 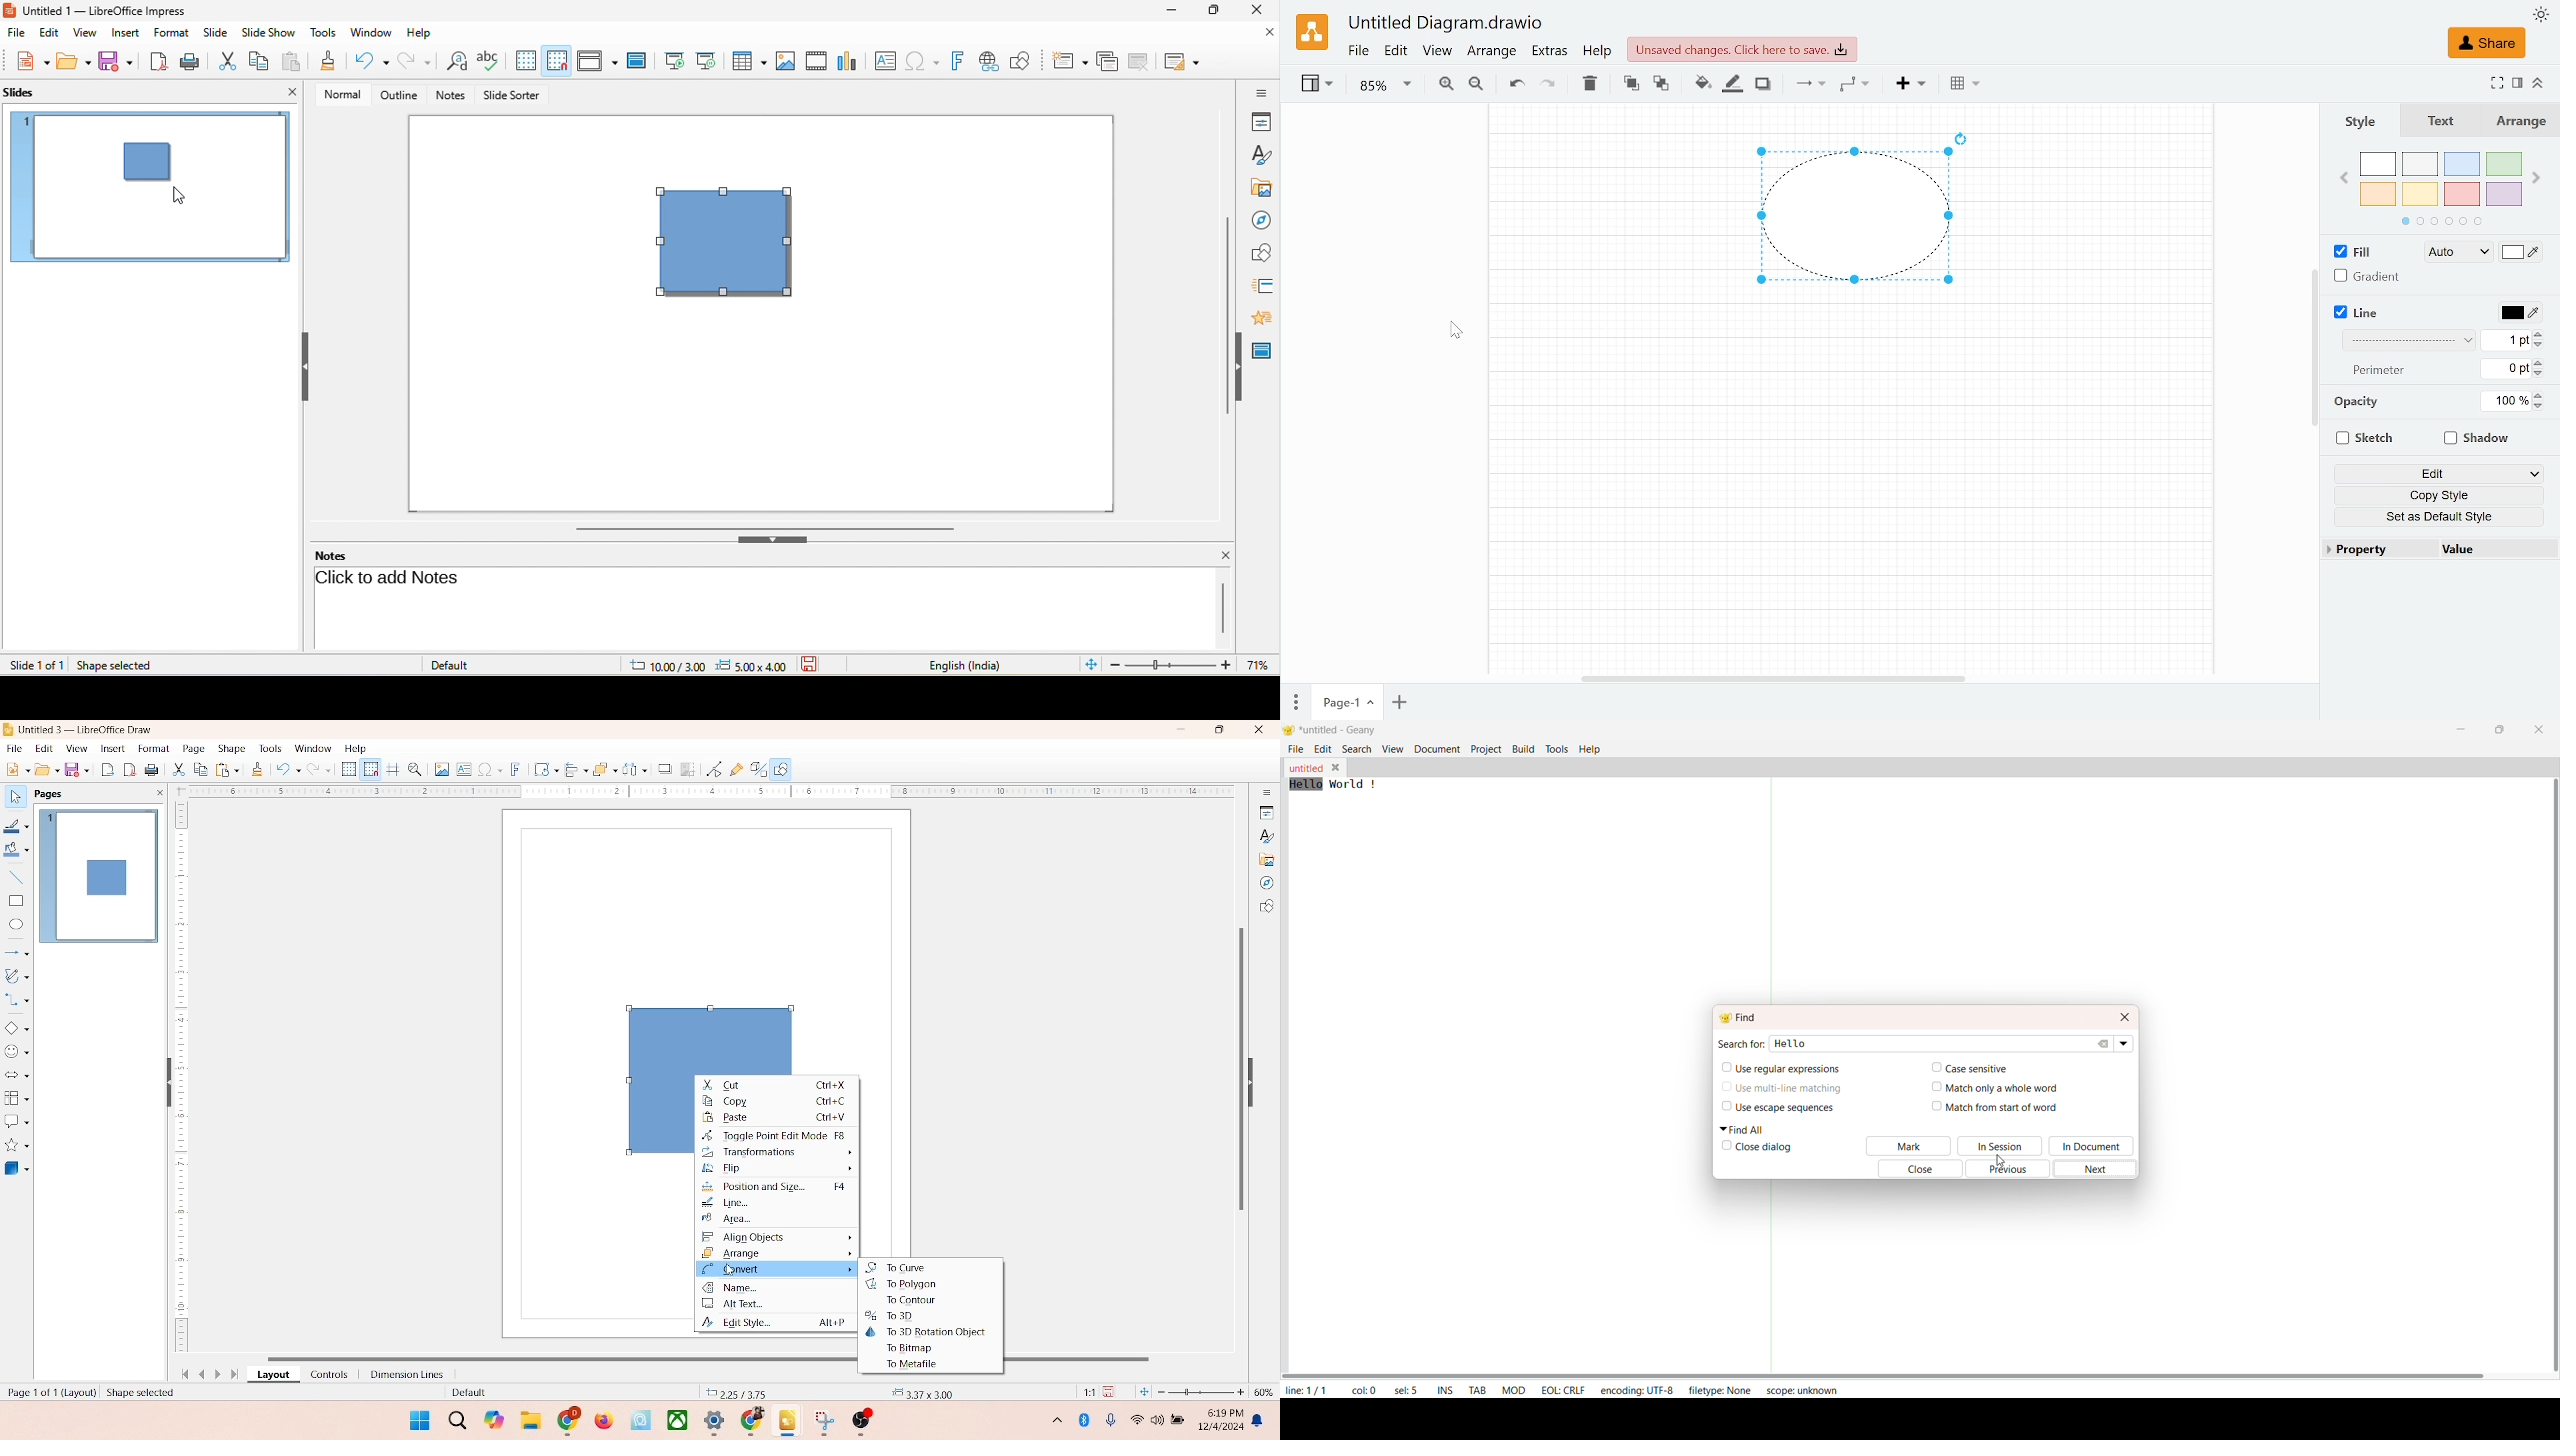 What do you see at coordinates (2379, 370) in the screenshot?
I see `Perimeter` at bounding box center [2379, 370].